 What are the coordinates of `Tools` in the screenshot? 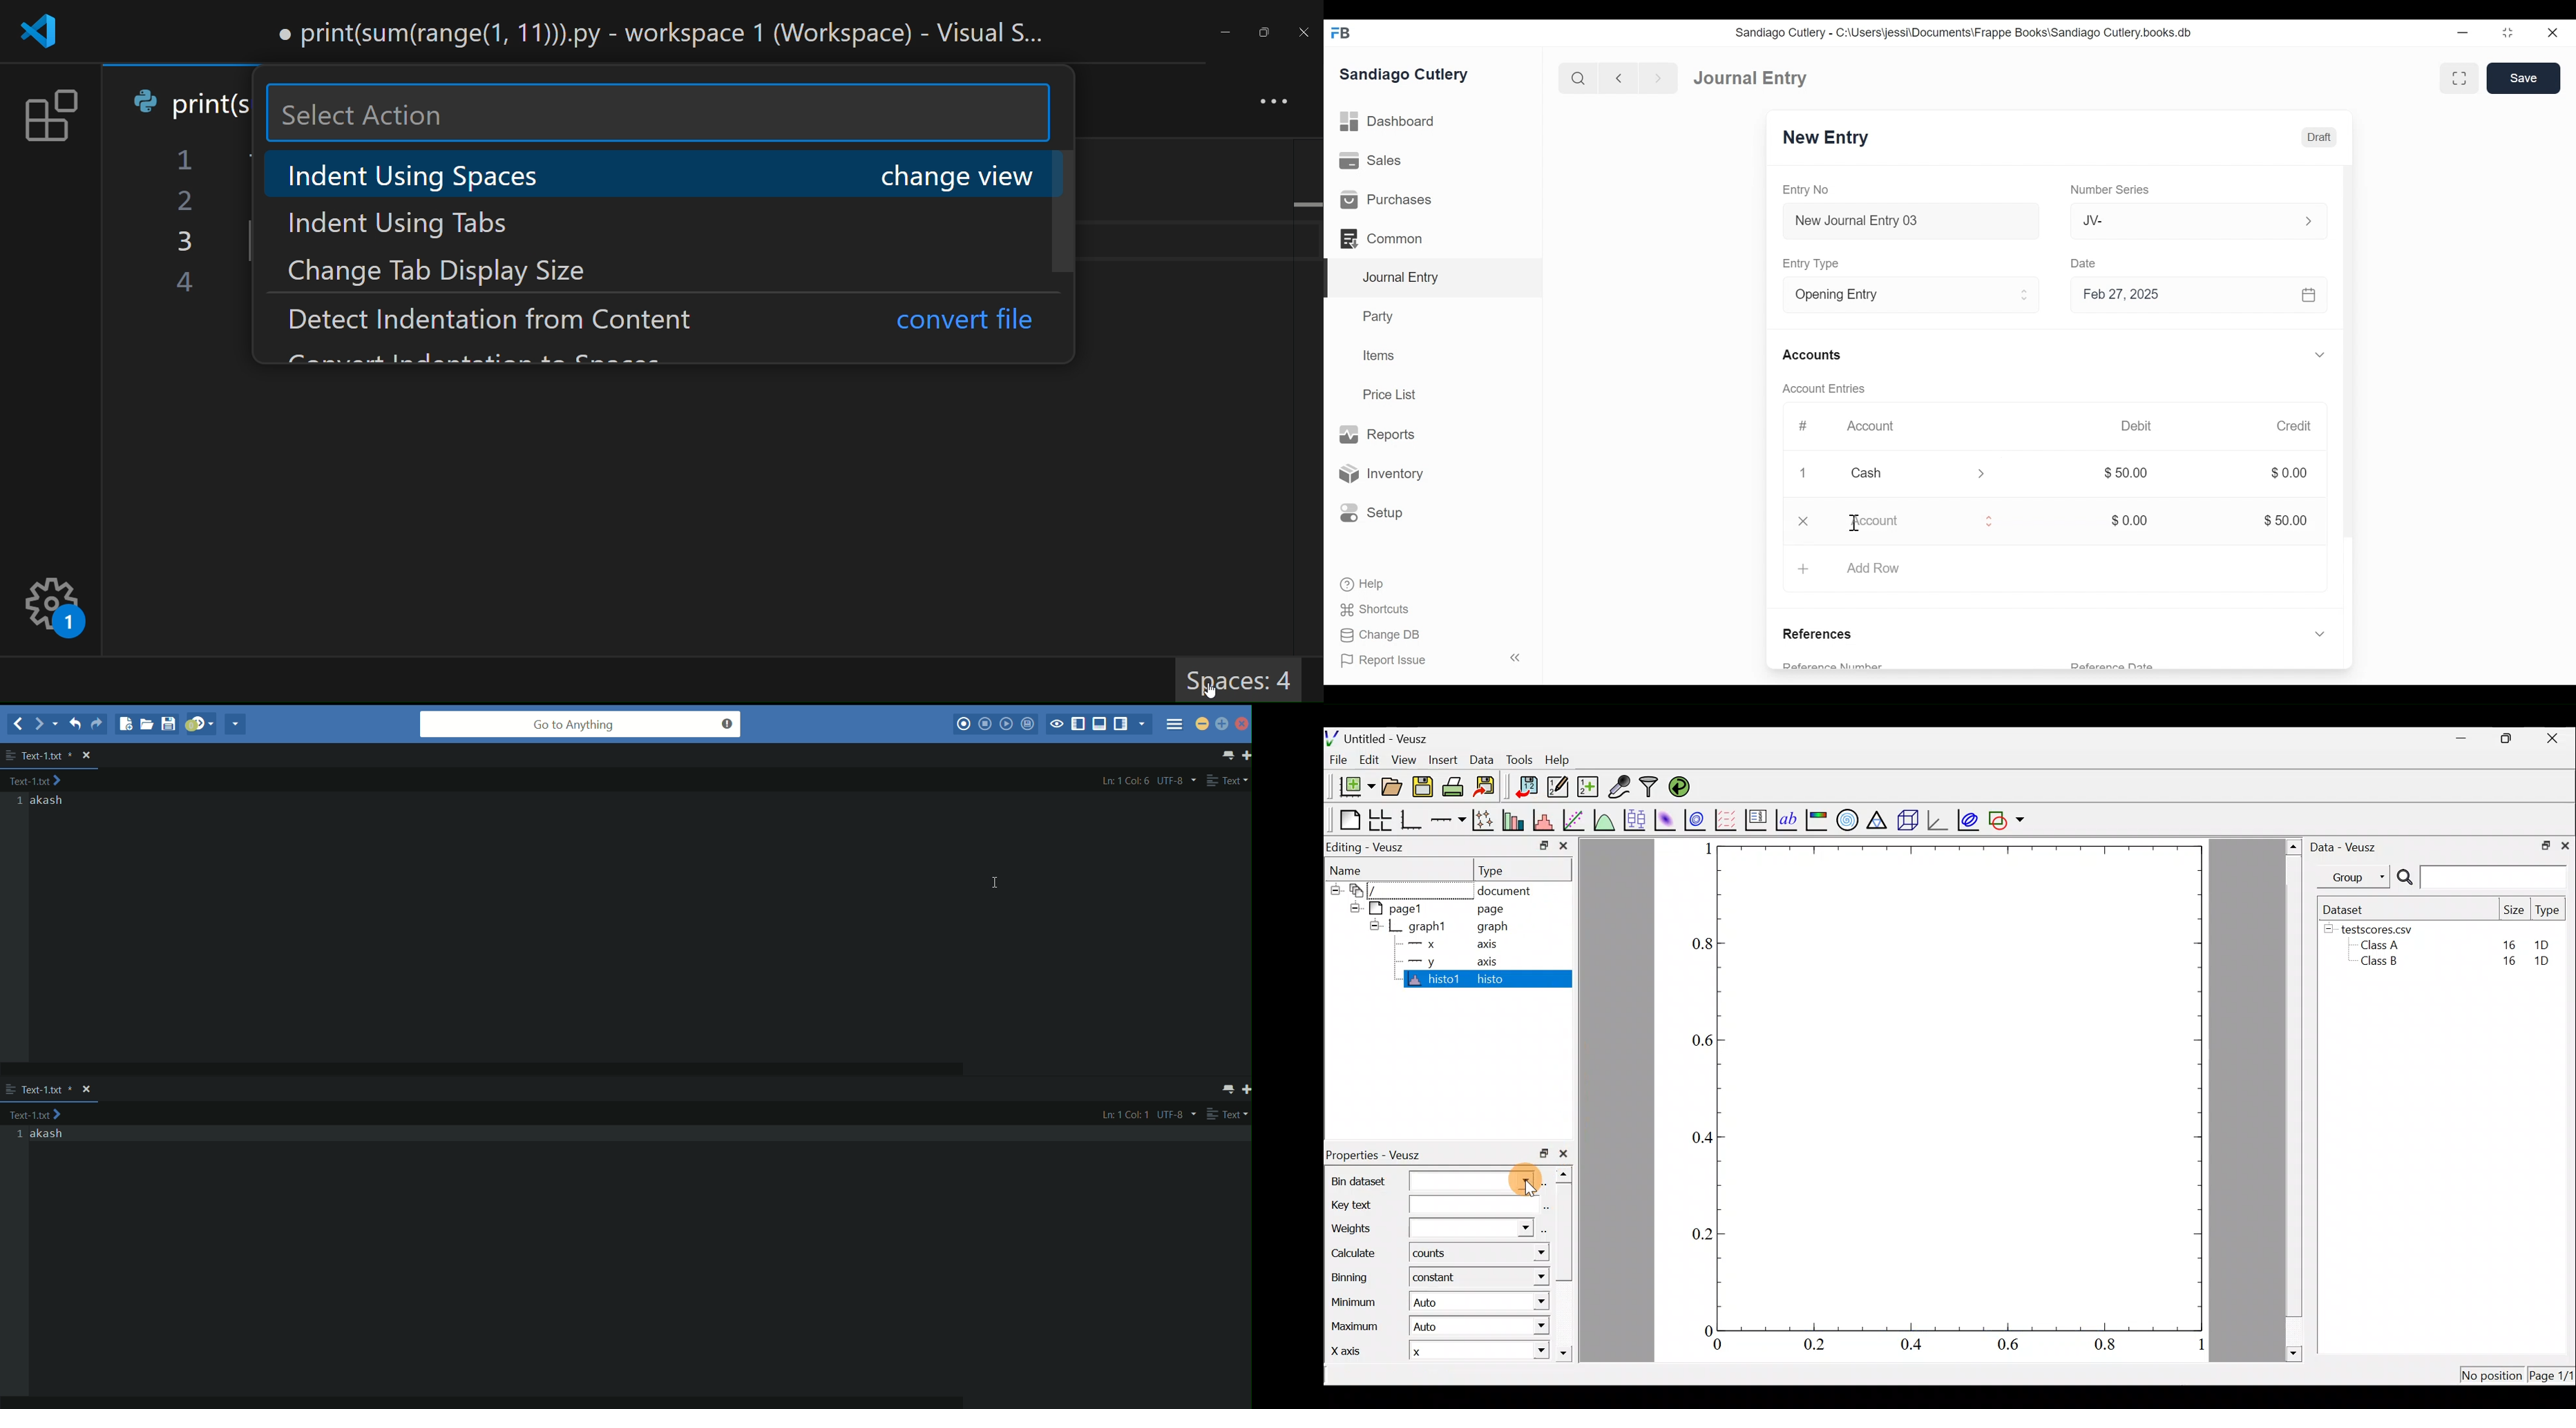 It's located at (1518, 761).